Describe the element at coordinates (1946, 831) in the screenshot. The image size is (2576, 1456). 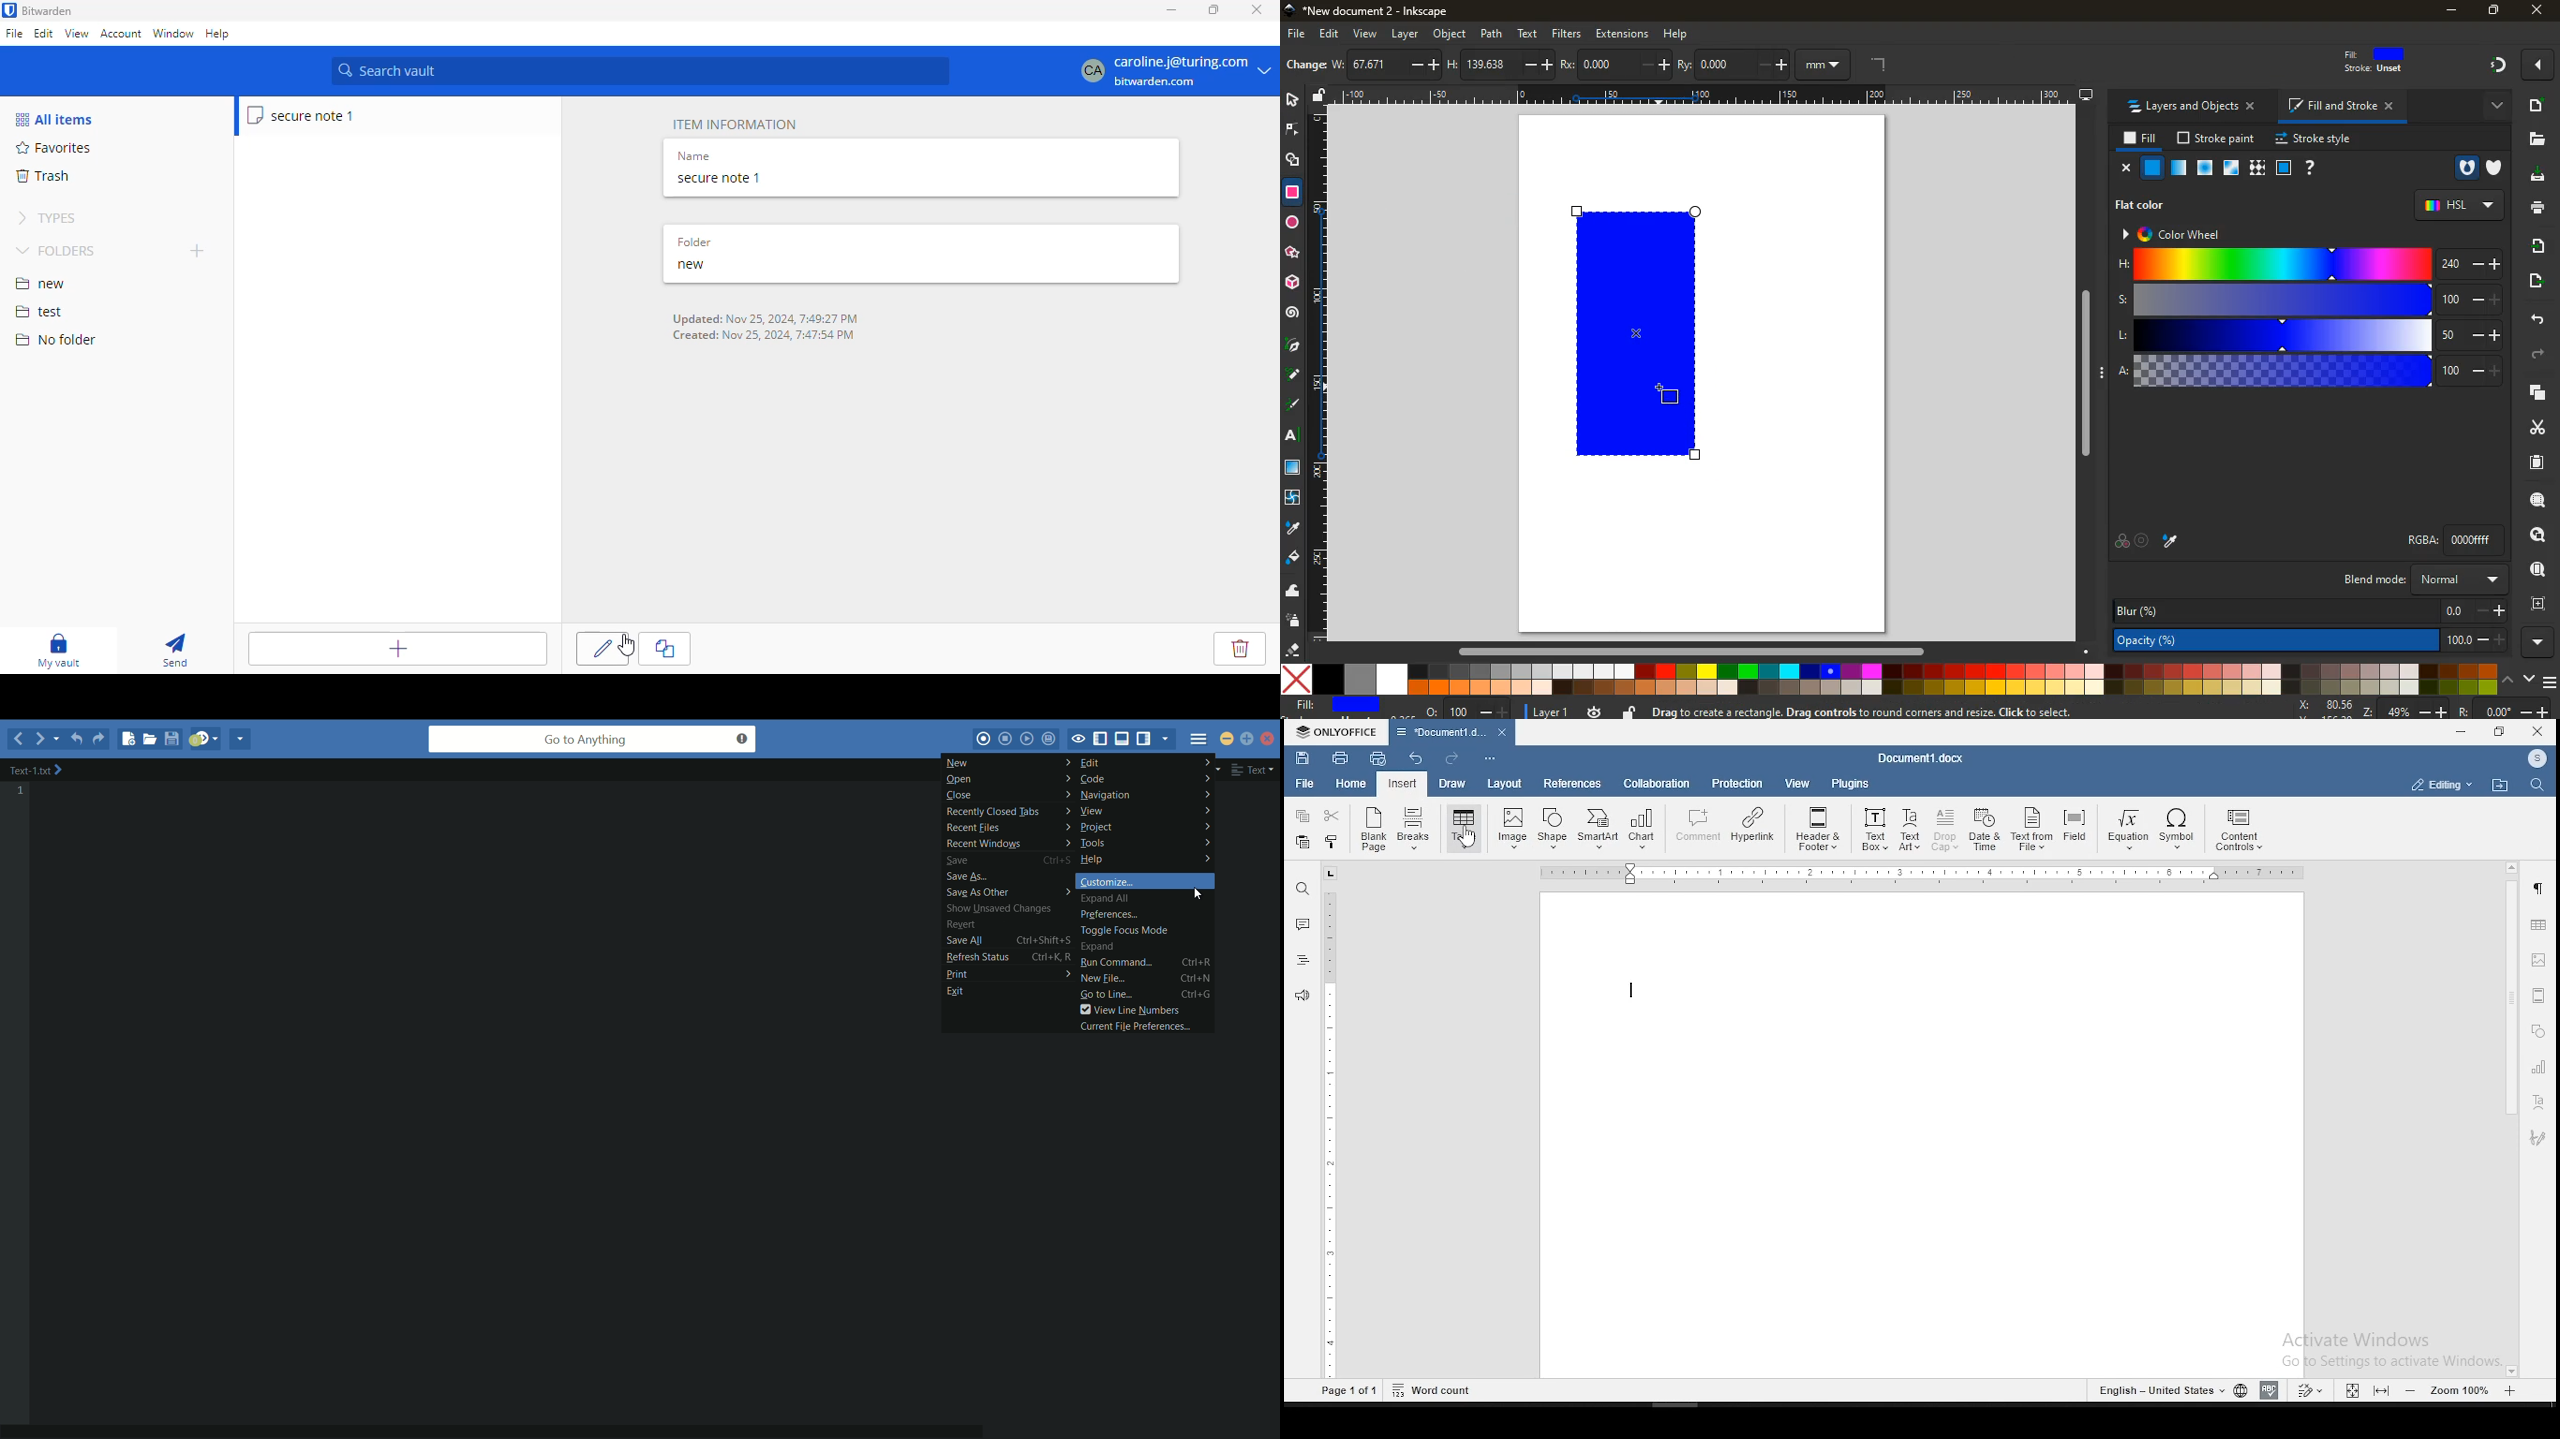
I see `Drop Cap` at that location.